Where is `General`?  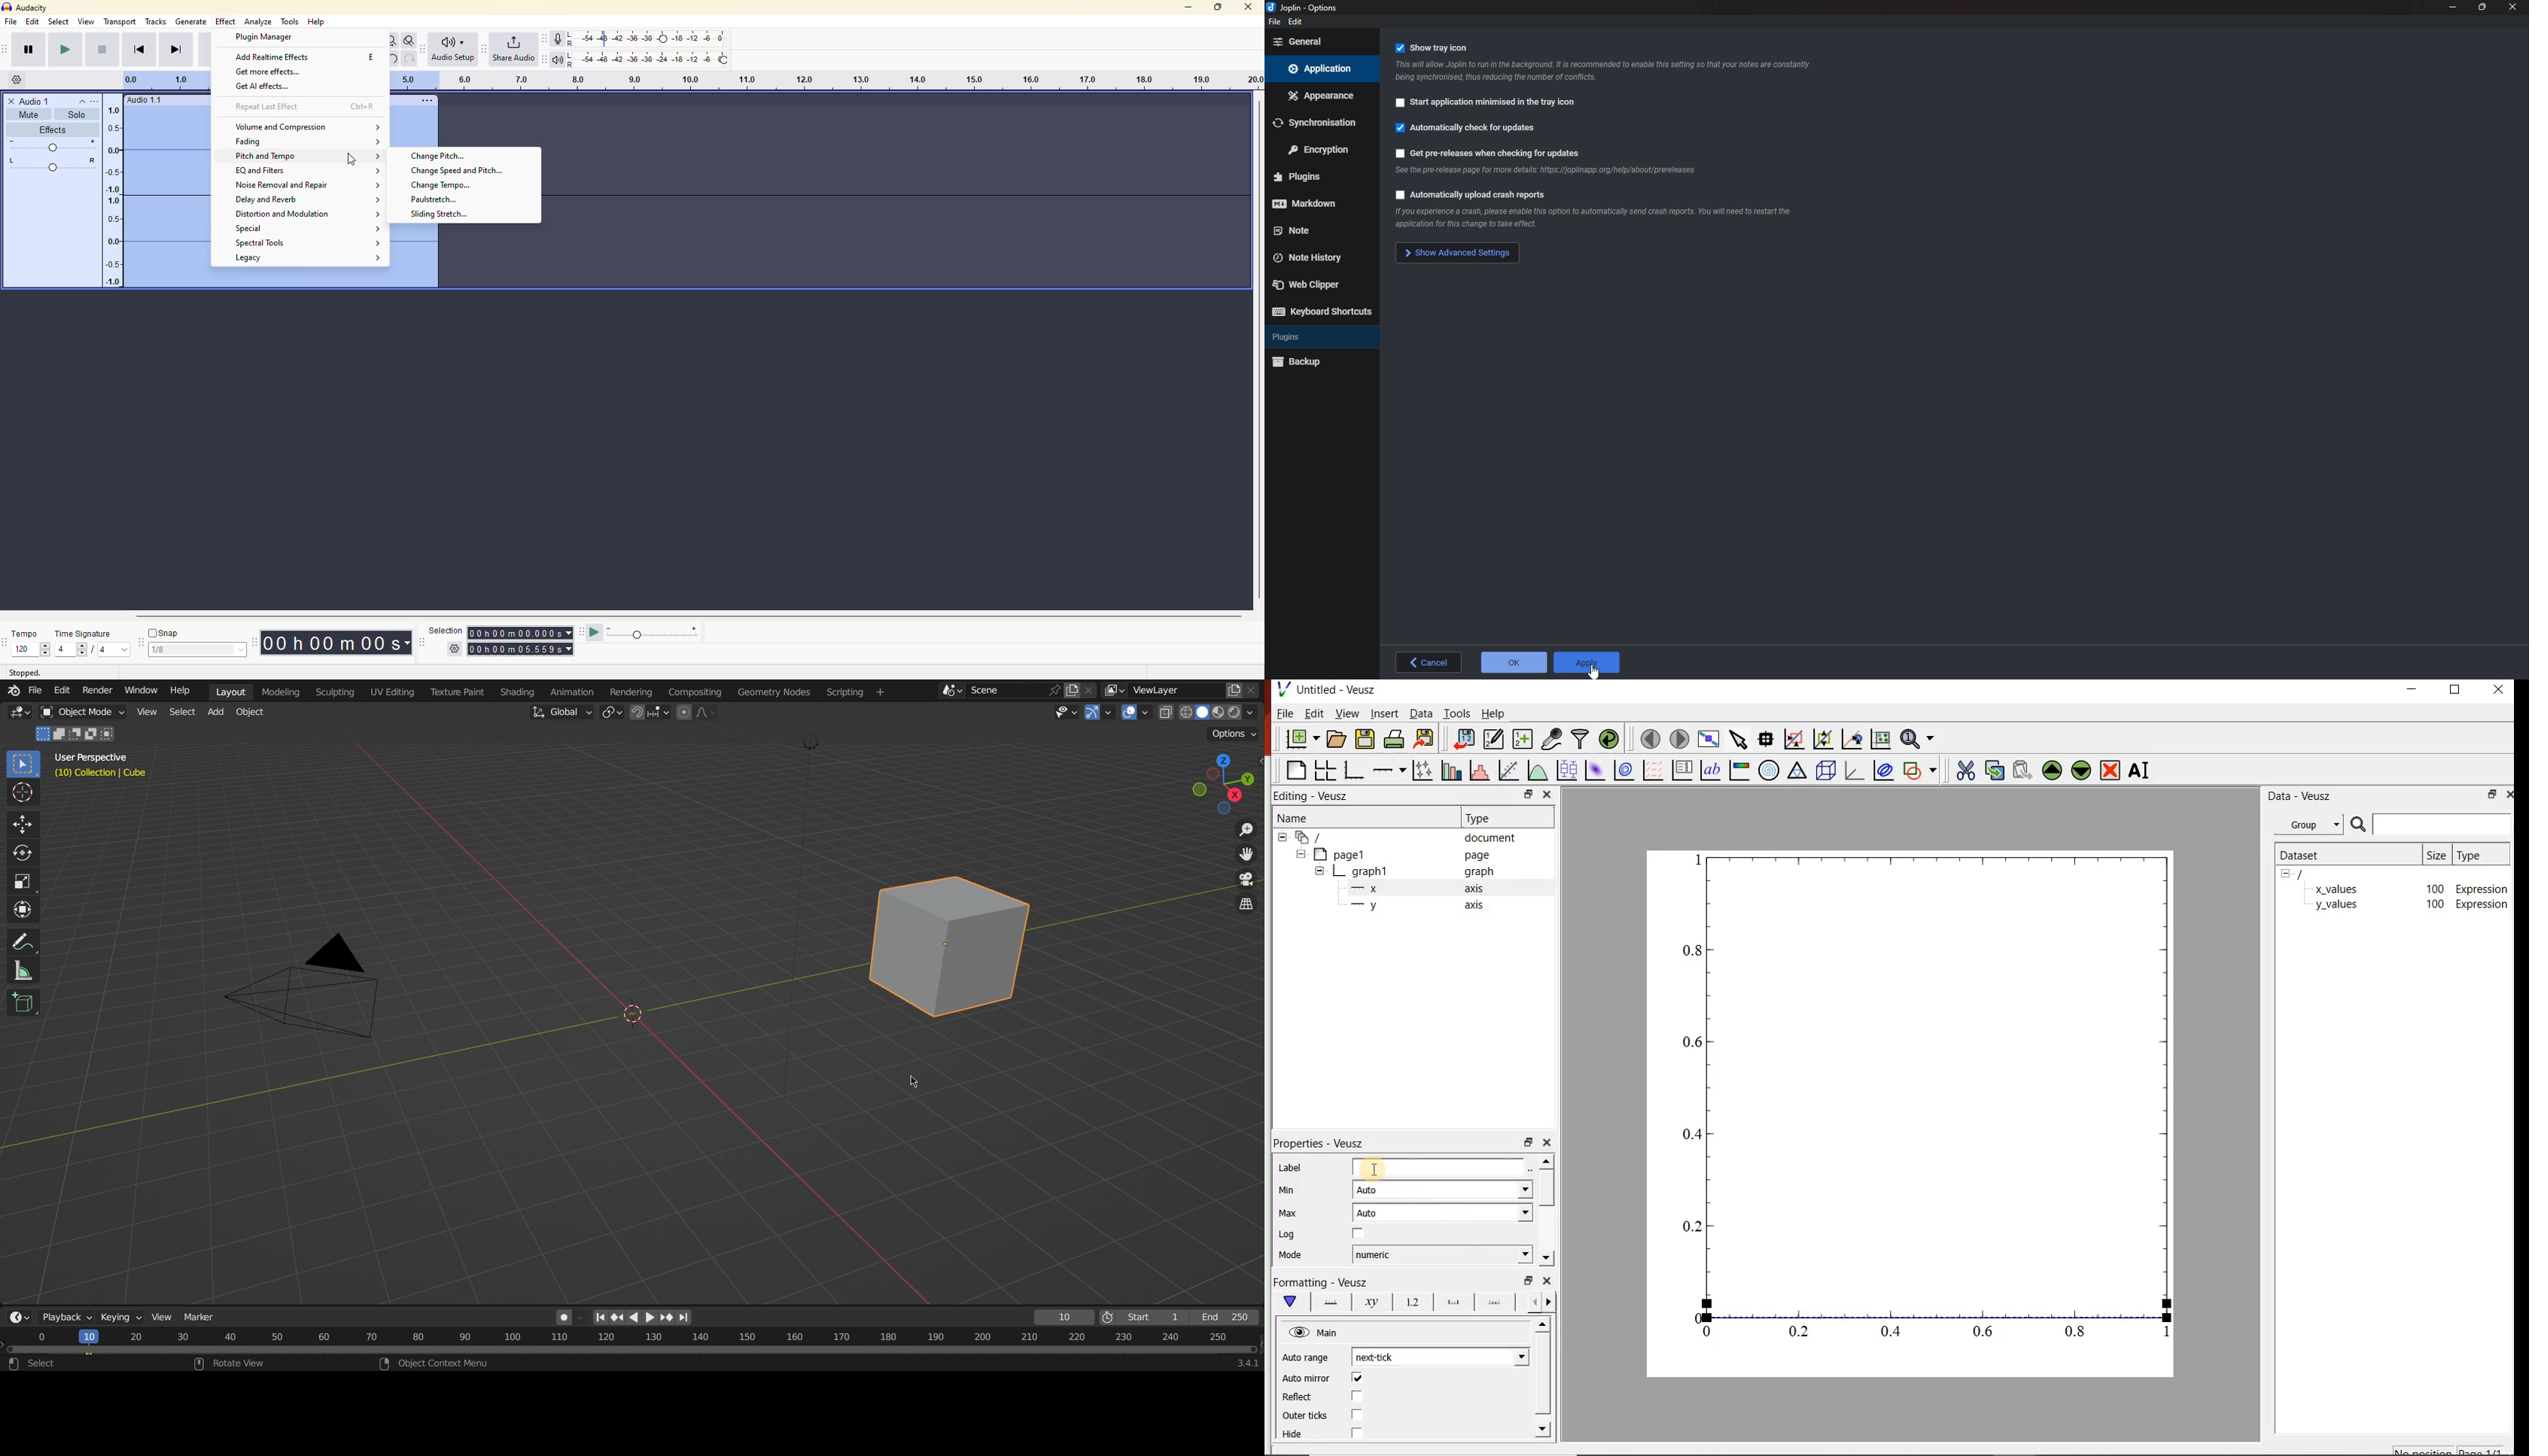
General is located at coordinates (1319, 42).